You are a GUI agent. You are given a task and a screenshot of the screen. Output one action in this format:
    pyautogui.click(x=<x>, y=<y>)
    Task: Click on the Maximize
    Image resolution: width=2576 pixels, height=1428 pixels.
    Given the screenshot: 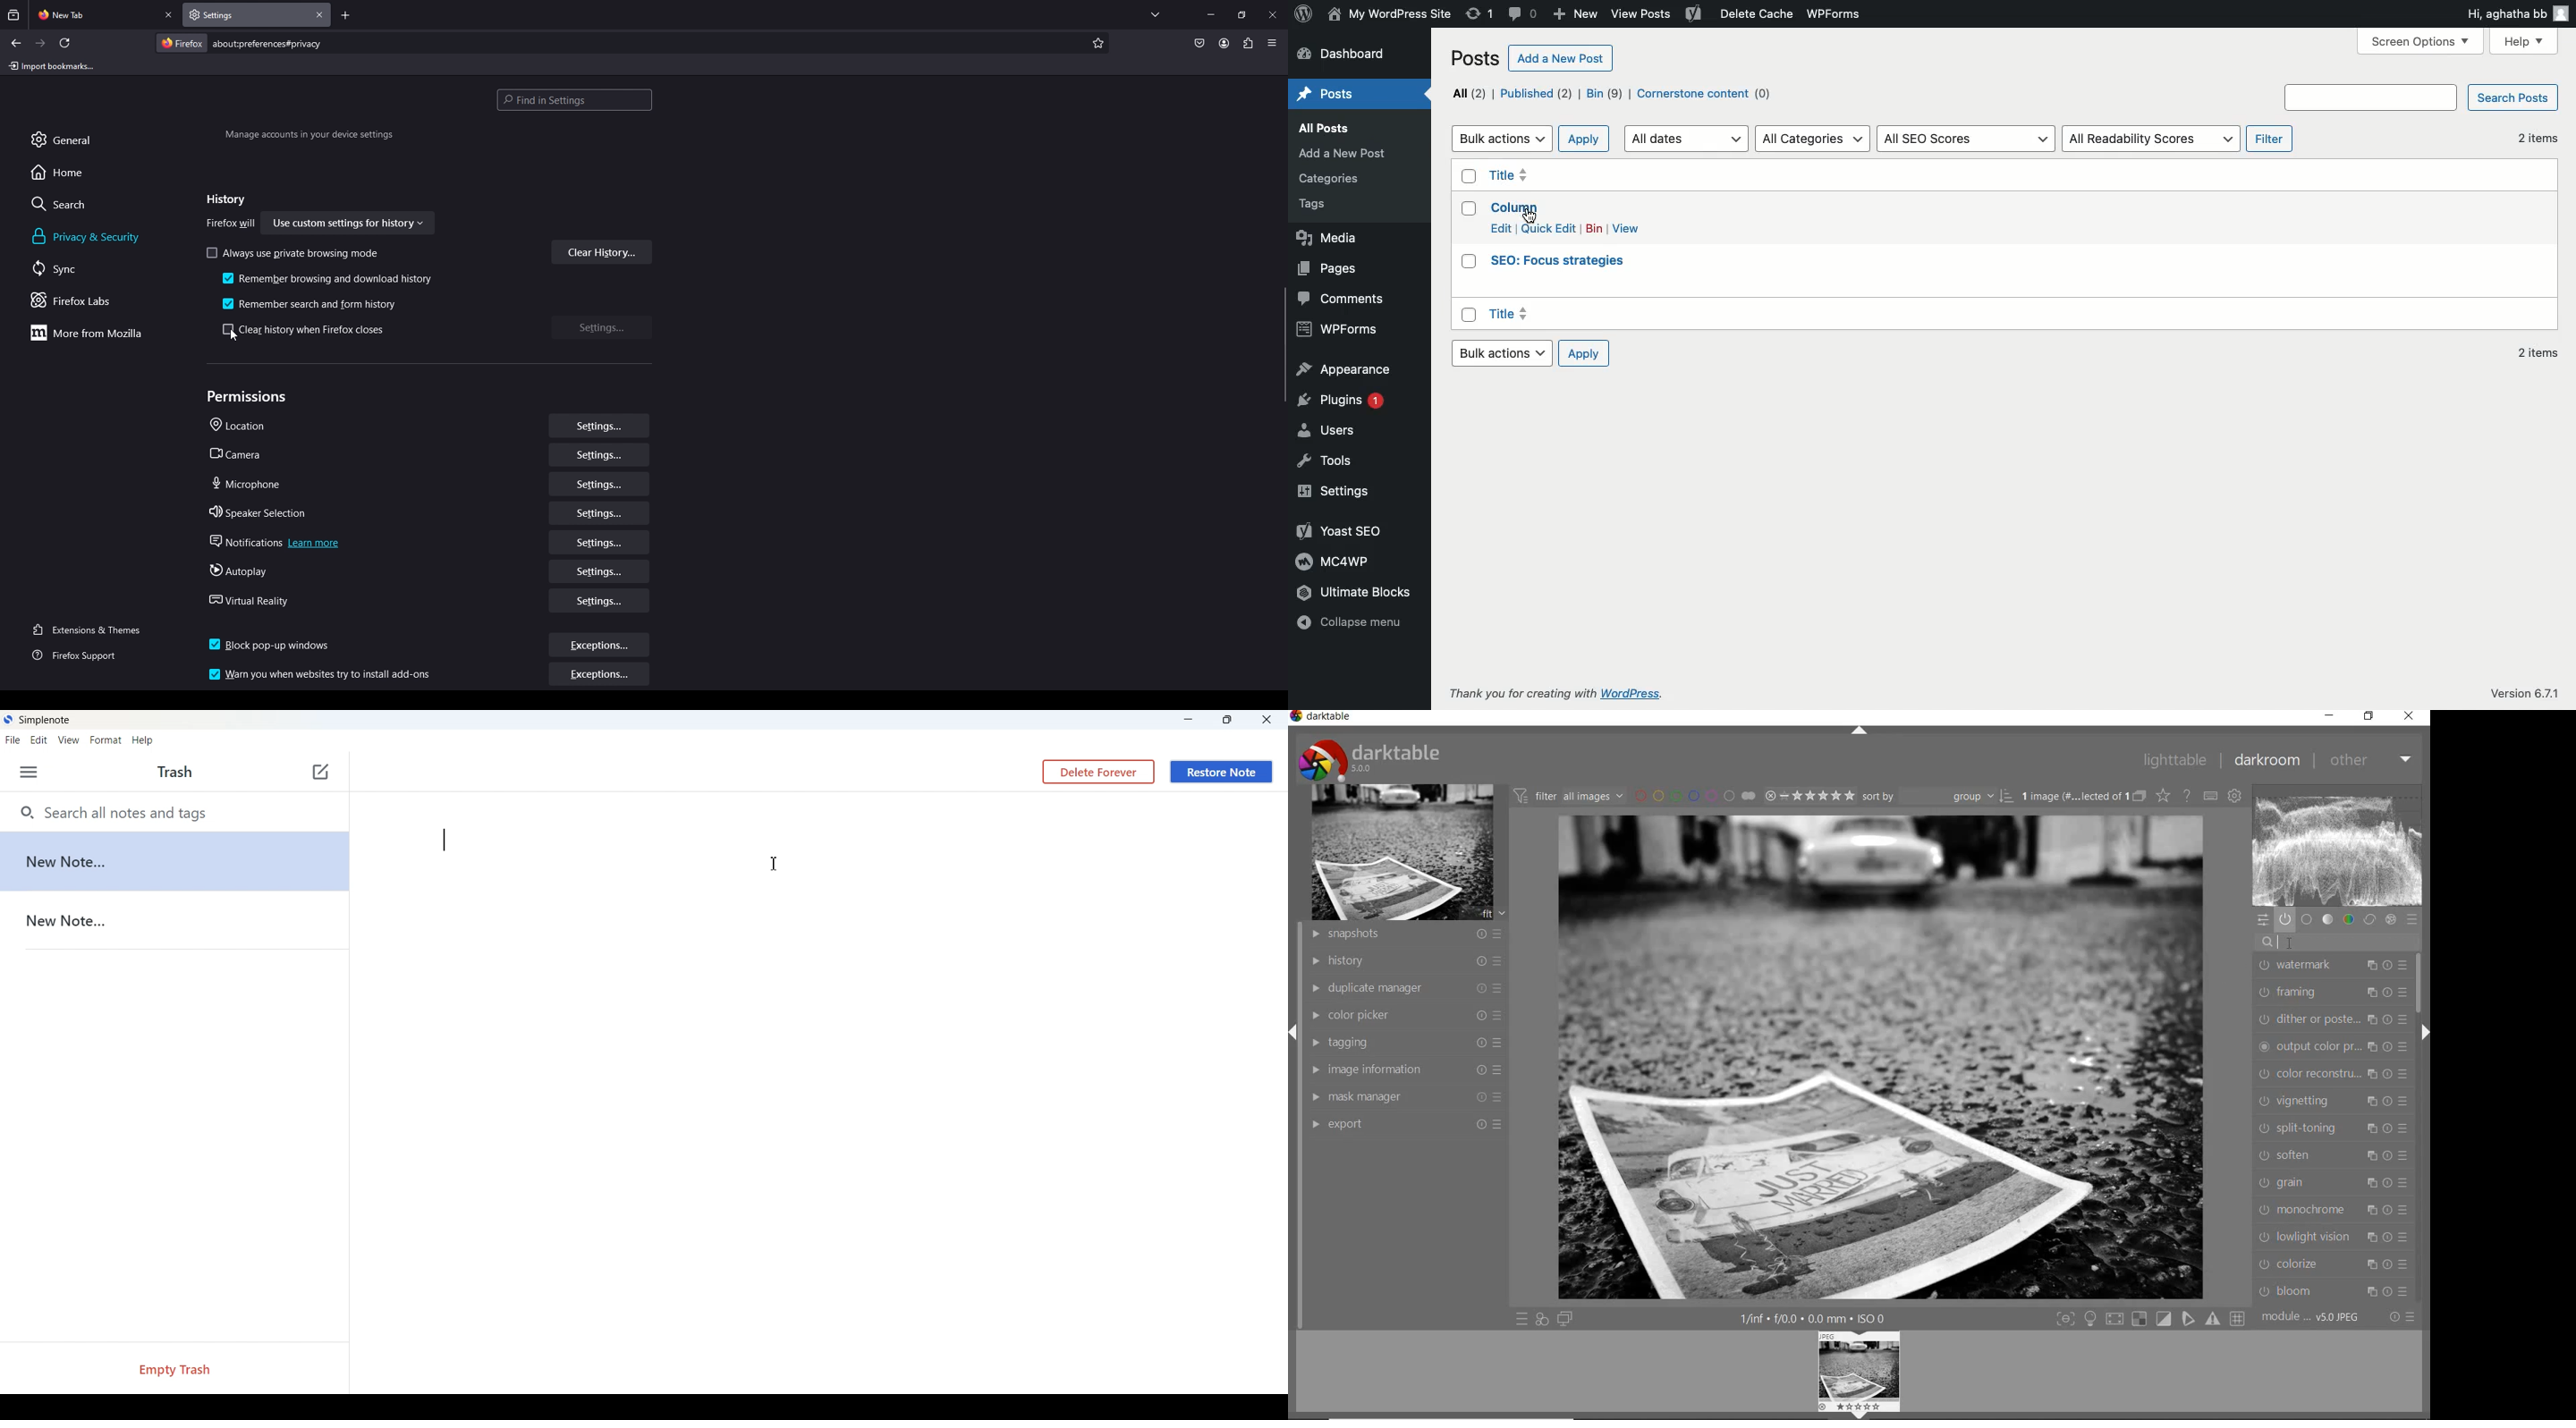 What is the action you would take?
    pyautogui.click(x=1228, y=720)
    